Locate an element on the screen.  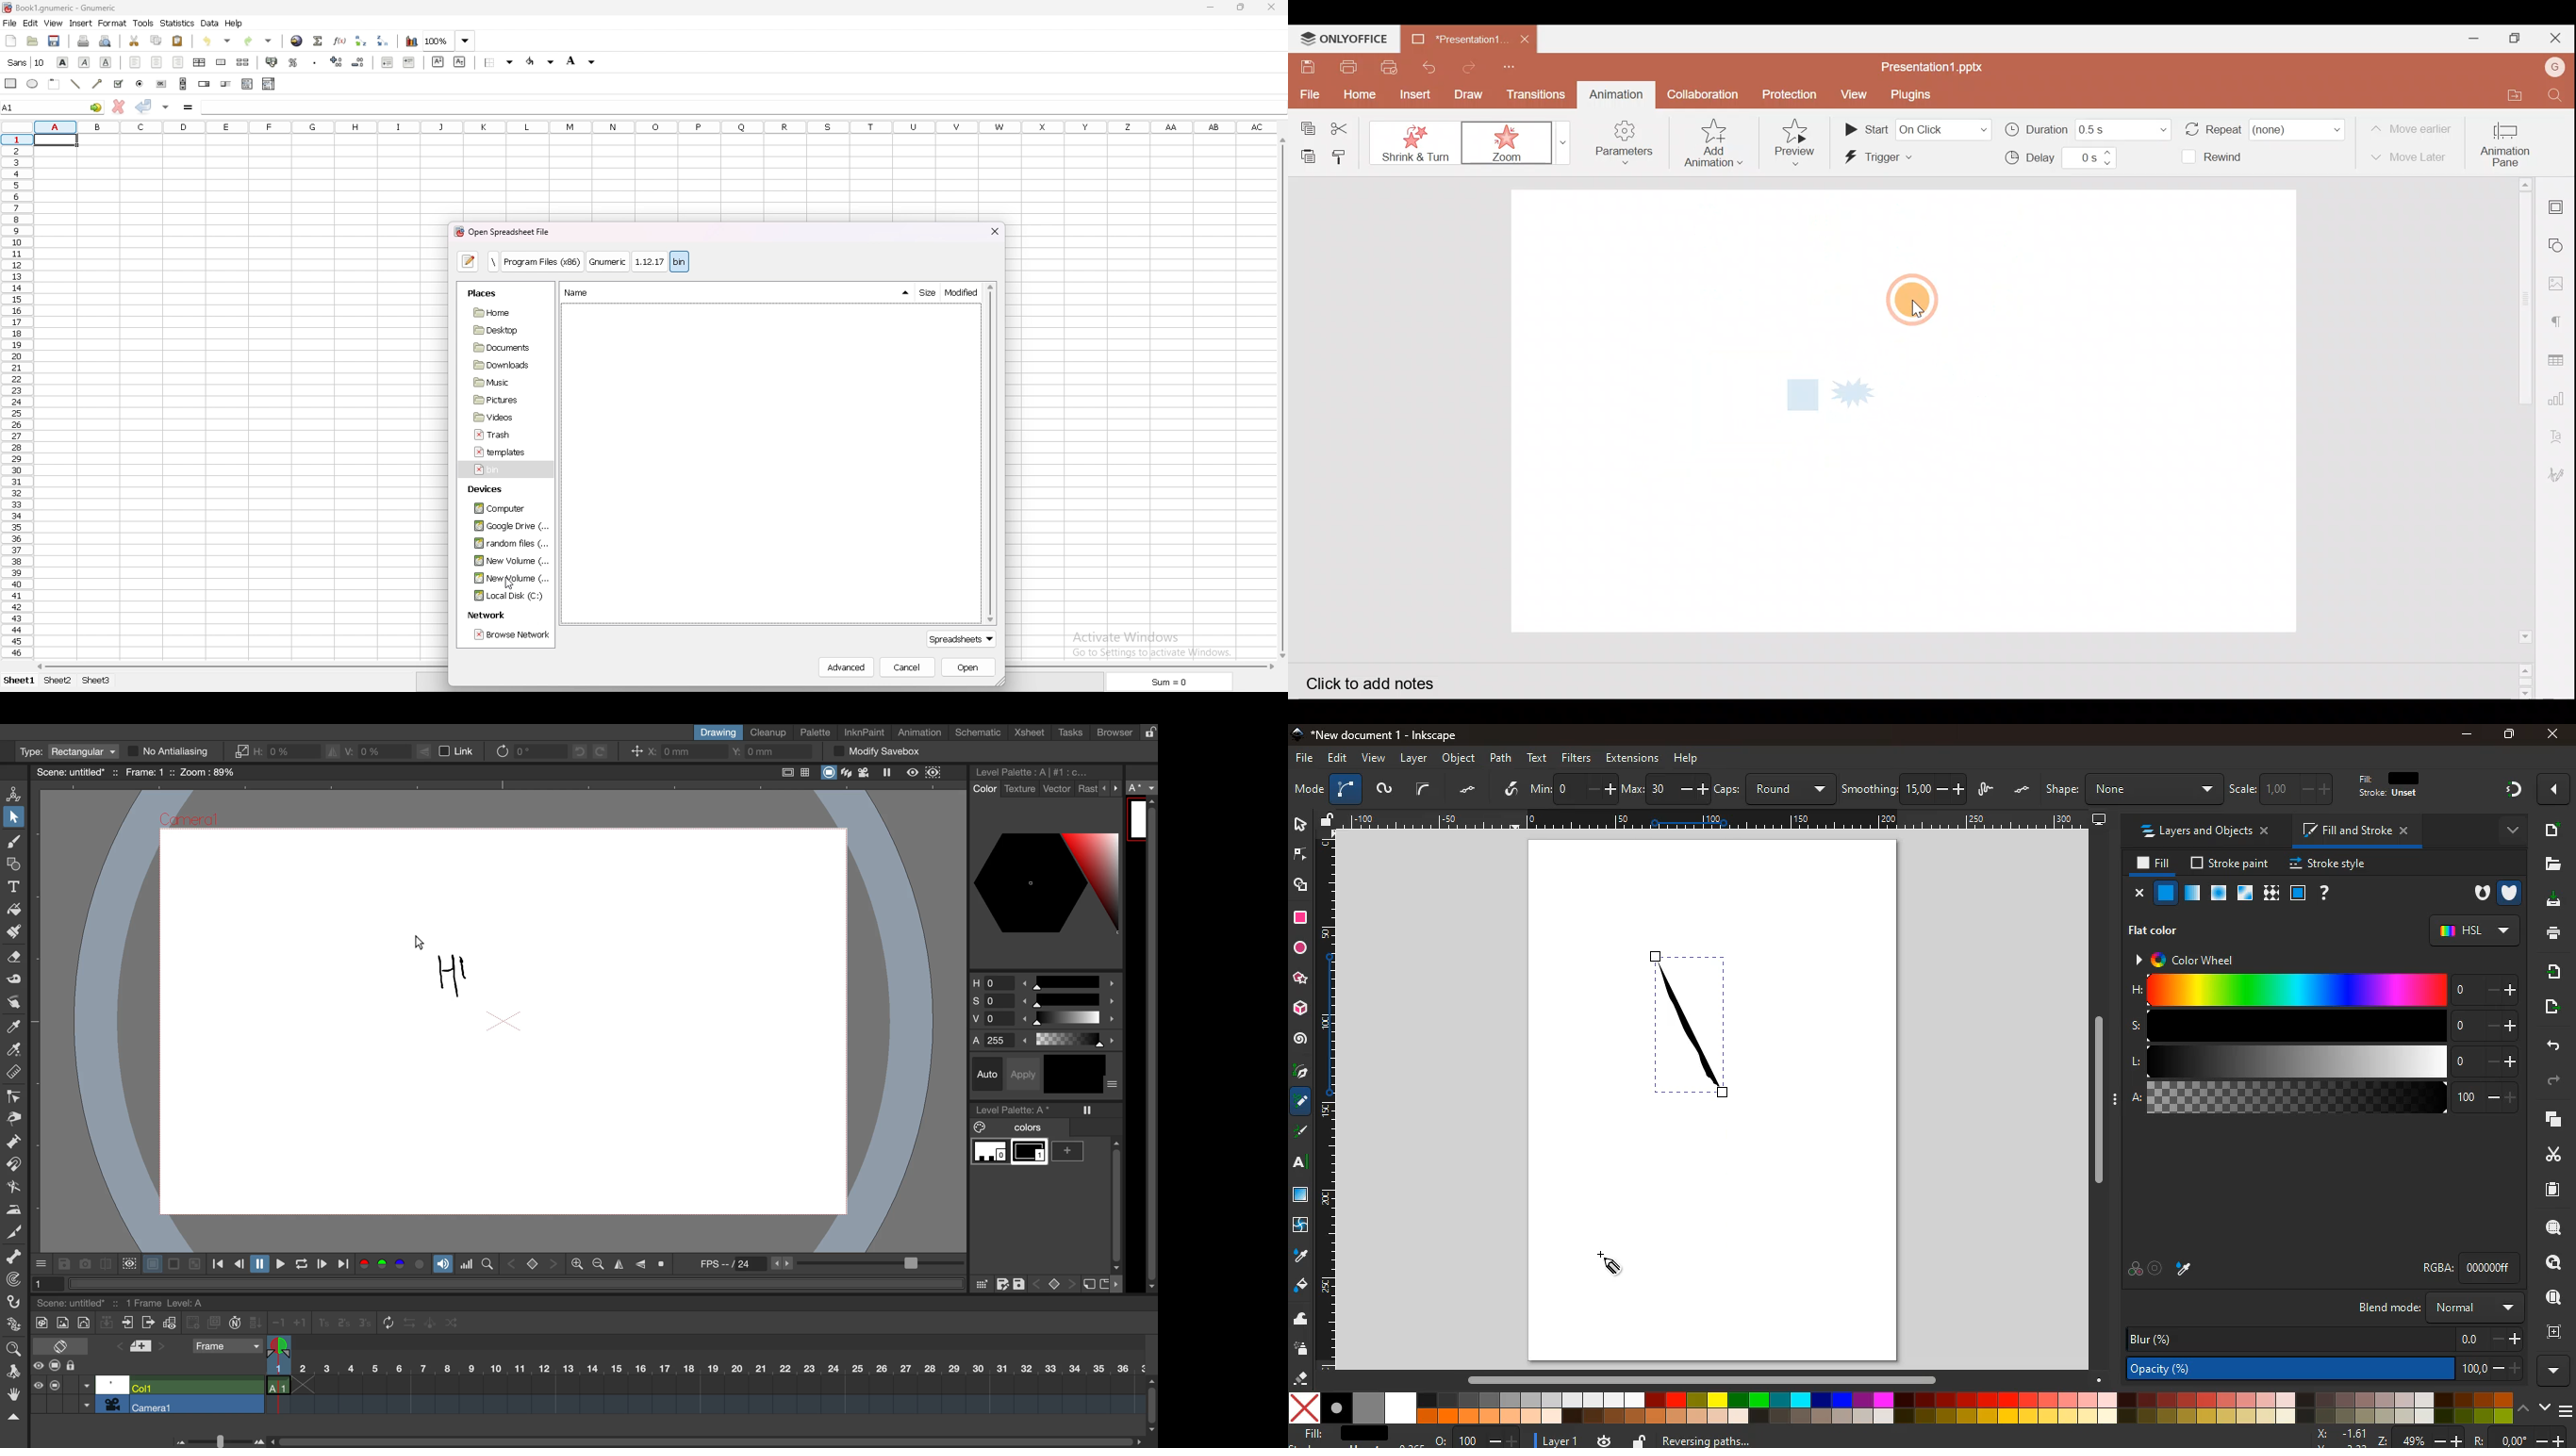
Animation pane is located at coordinates (2510, 141).